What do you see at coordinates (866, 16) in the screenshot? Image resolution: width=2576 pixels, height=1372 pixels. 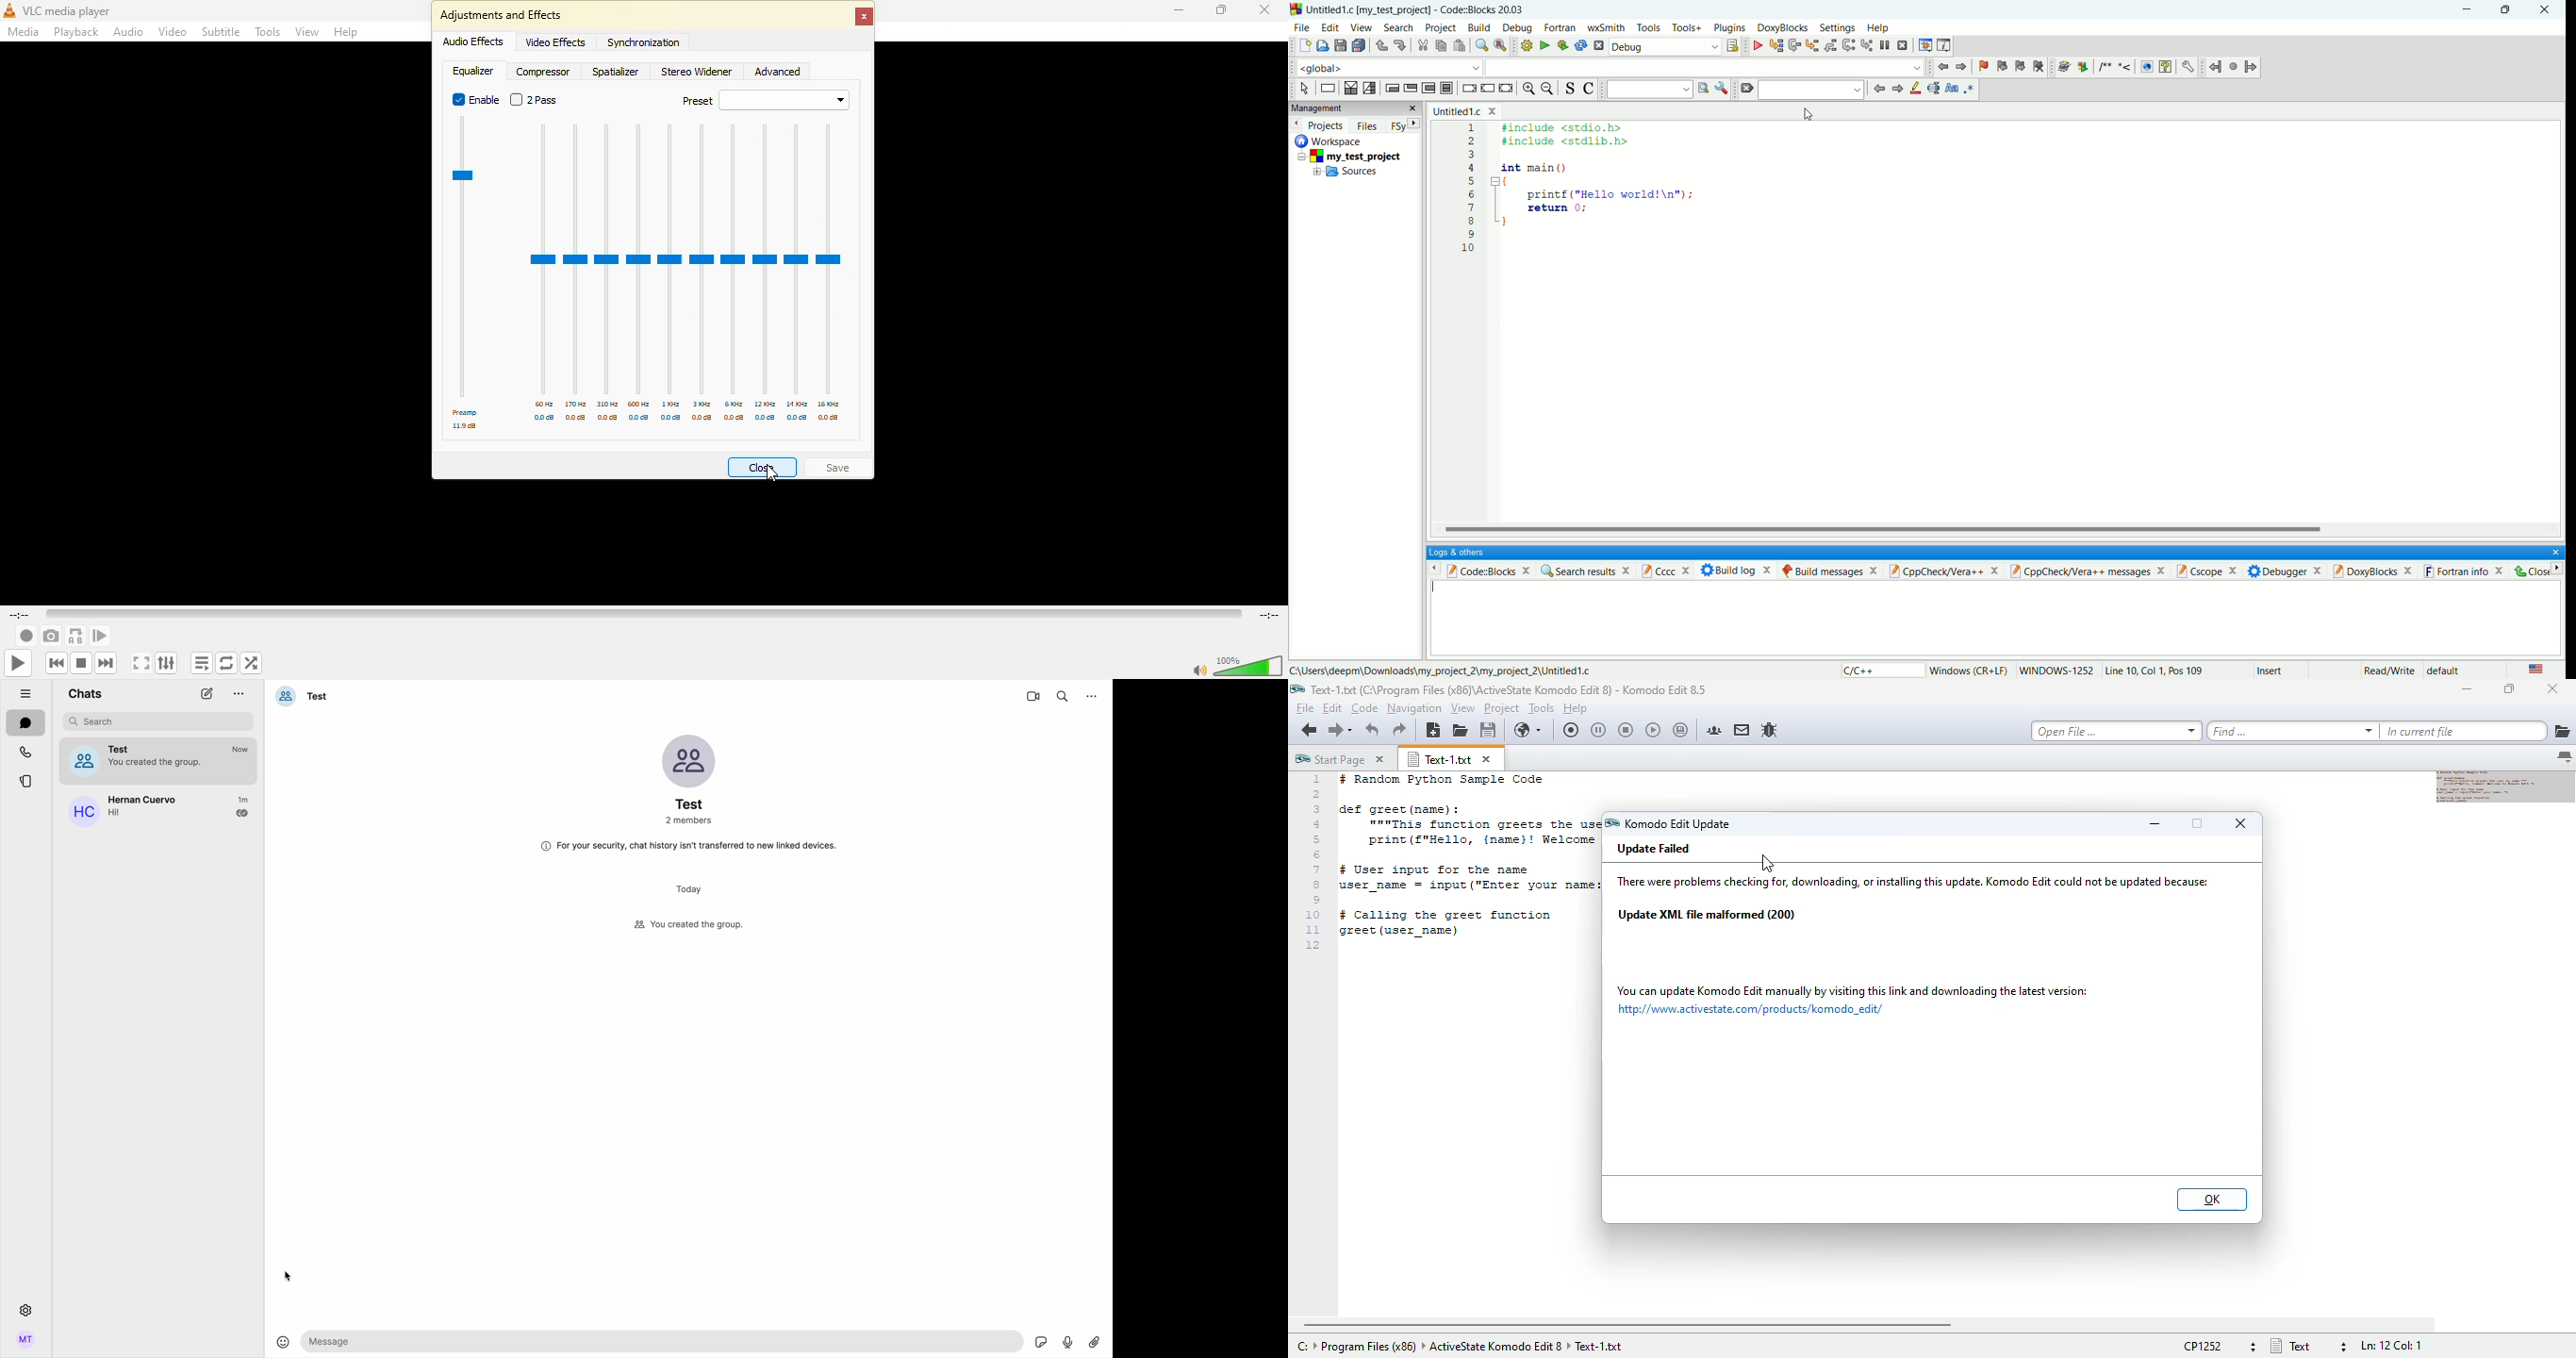 I see `close` at bounding box center [866, 16].